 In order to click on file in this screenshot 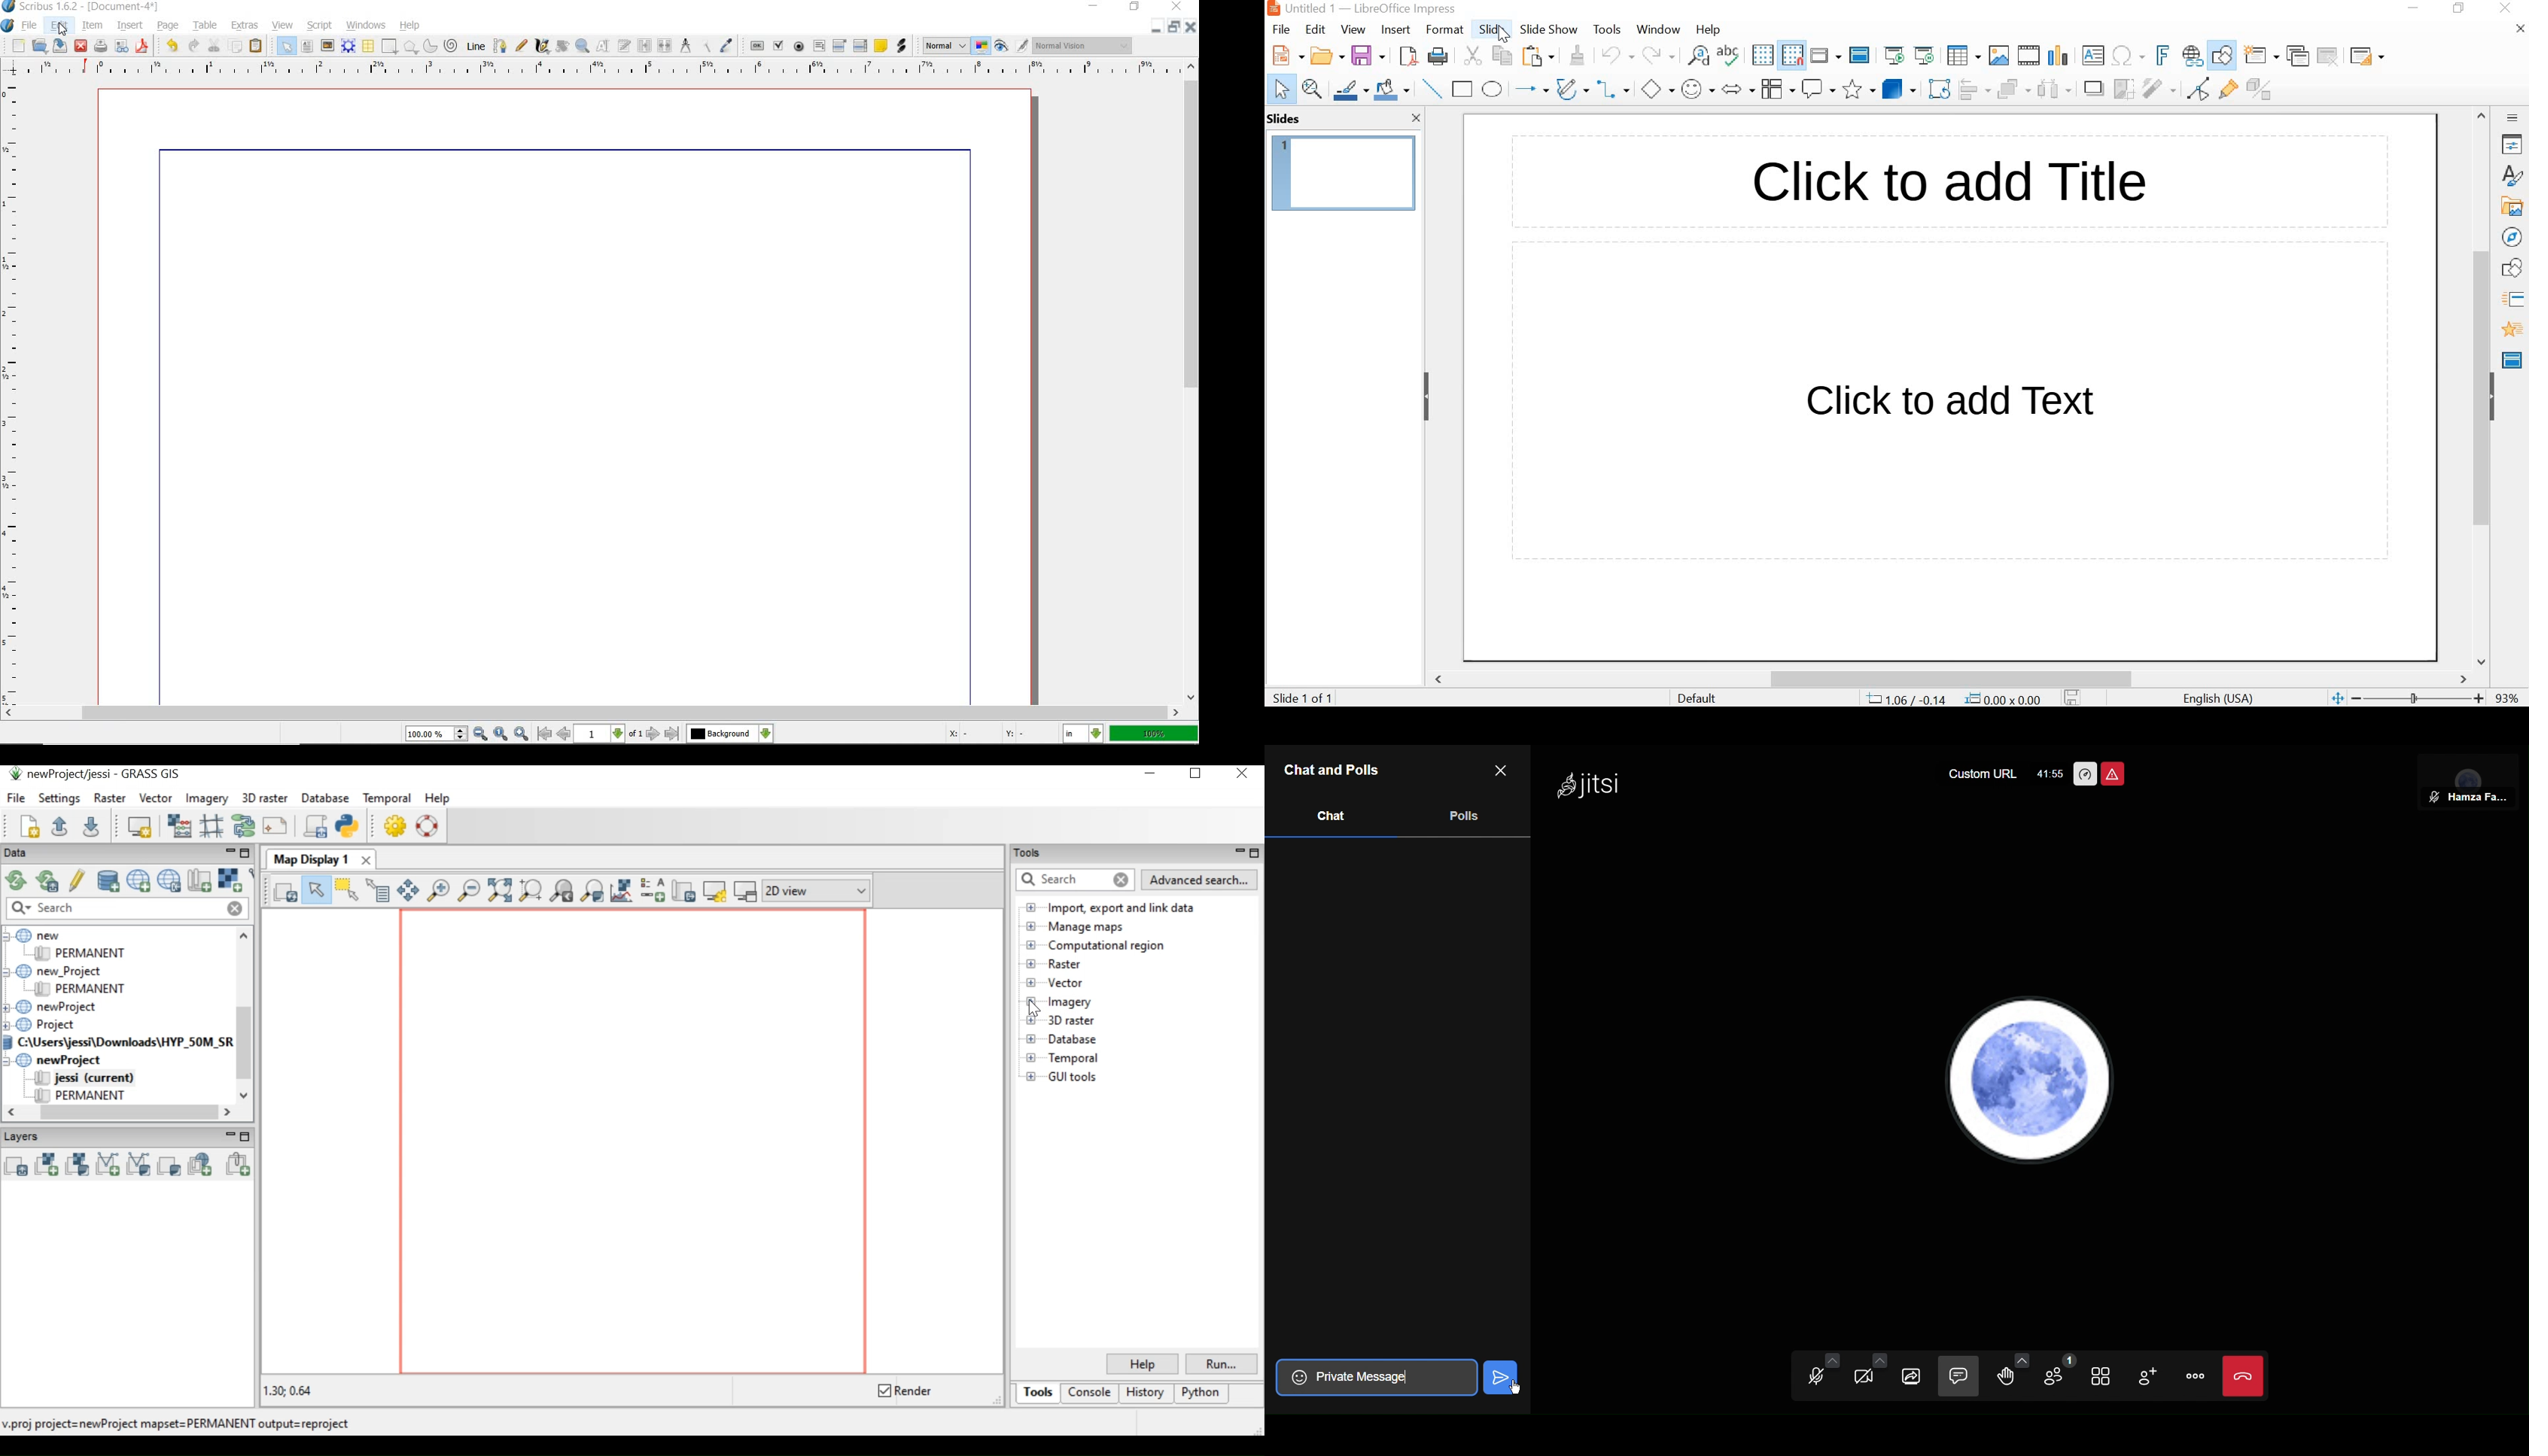, I will do `click(30, 26)`.